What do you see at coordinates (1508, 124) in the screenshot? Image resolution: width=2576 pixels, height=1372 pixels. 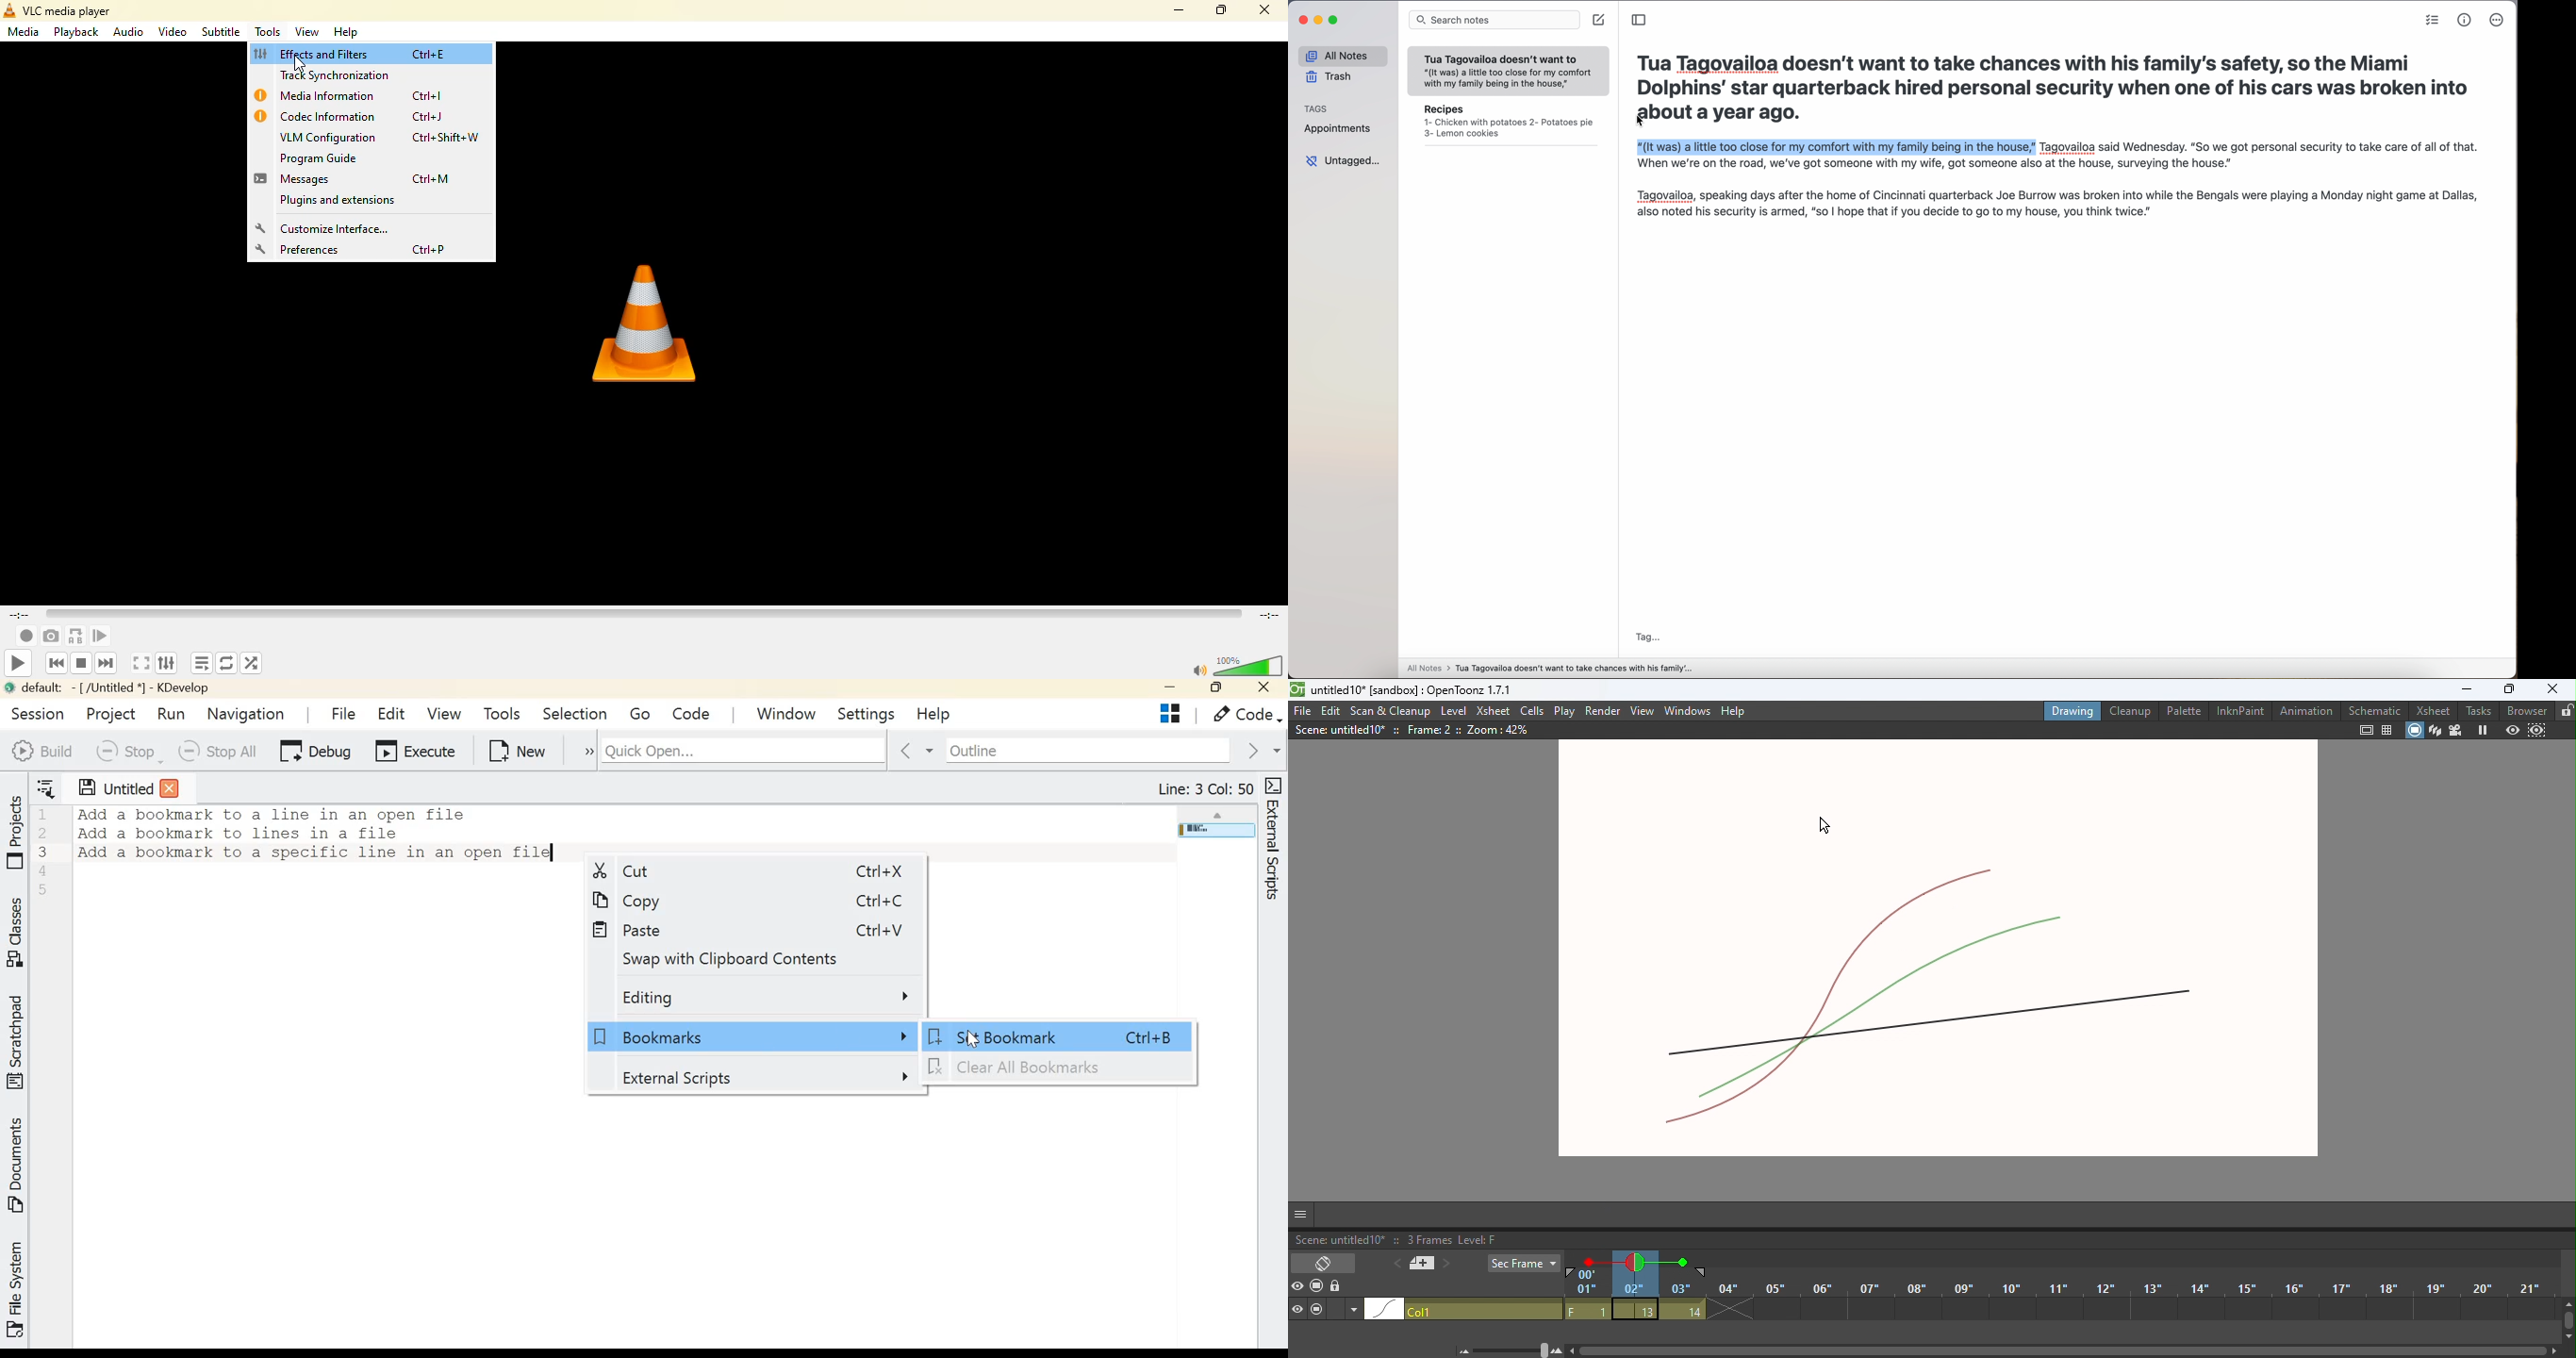 I see `Recipes note` at bounding box center [1508, 124].